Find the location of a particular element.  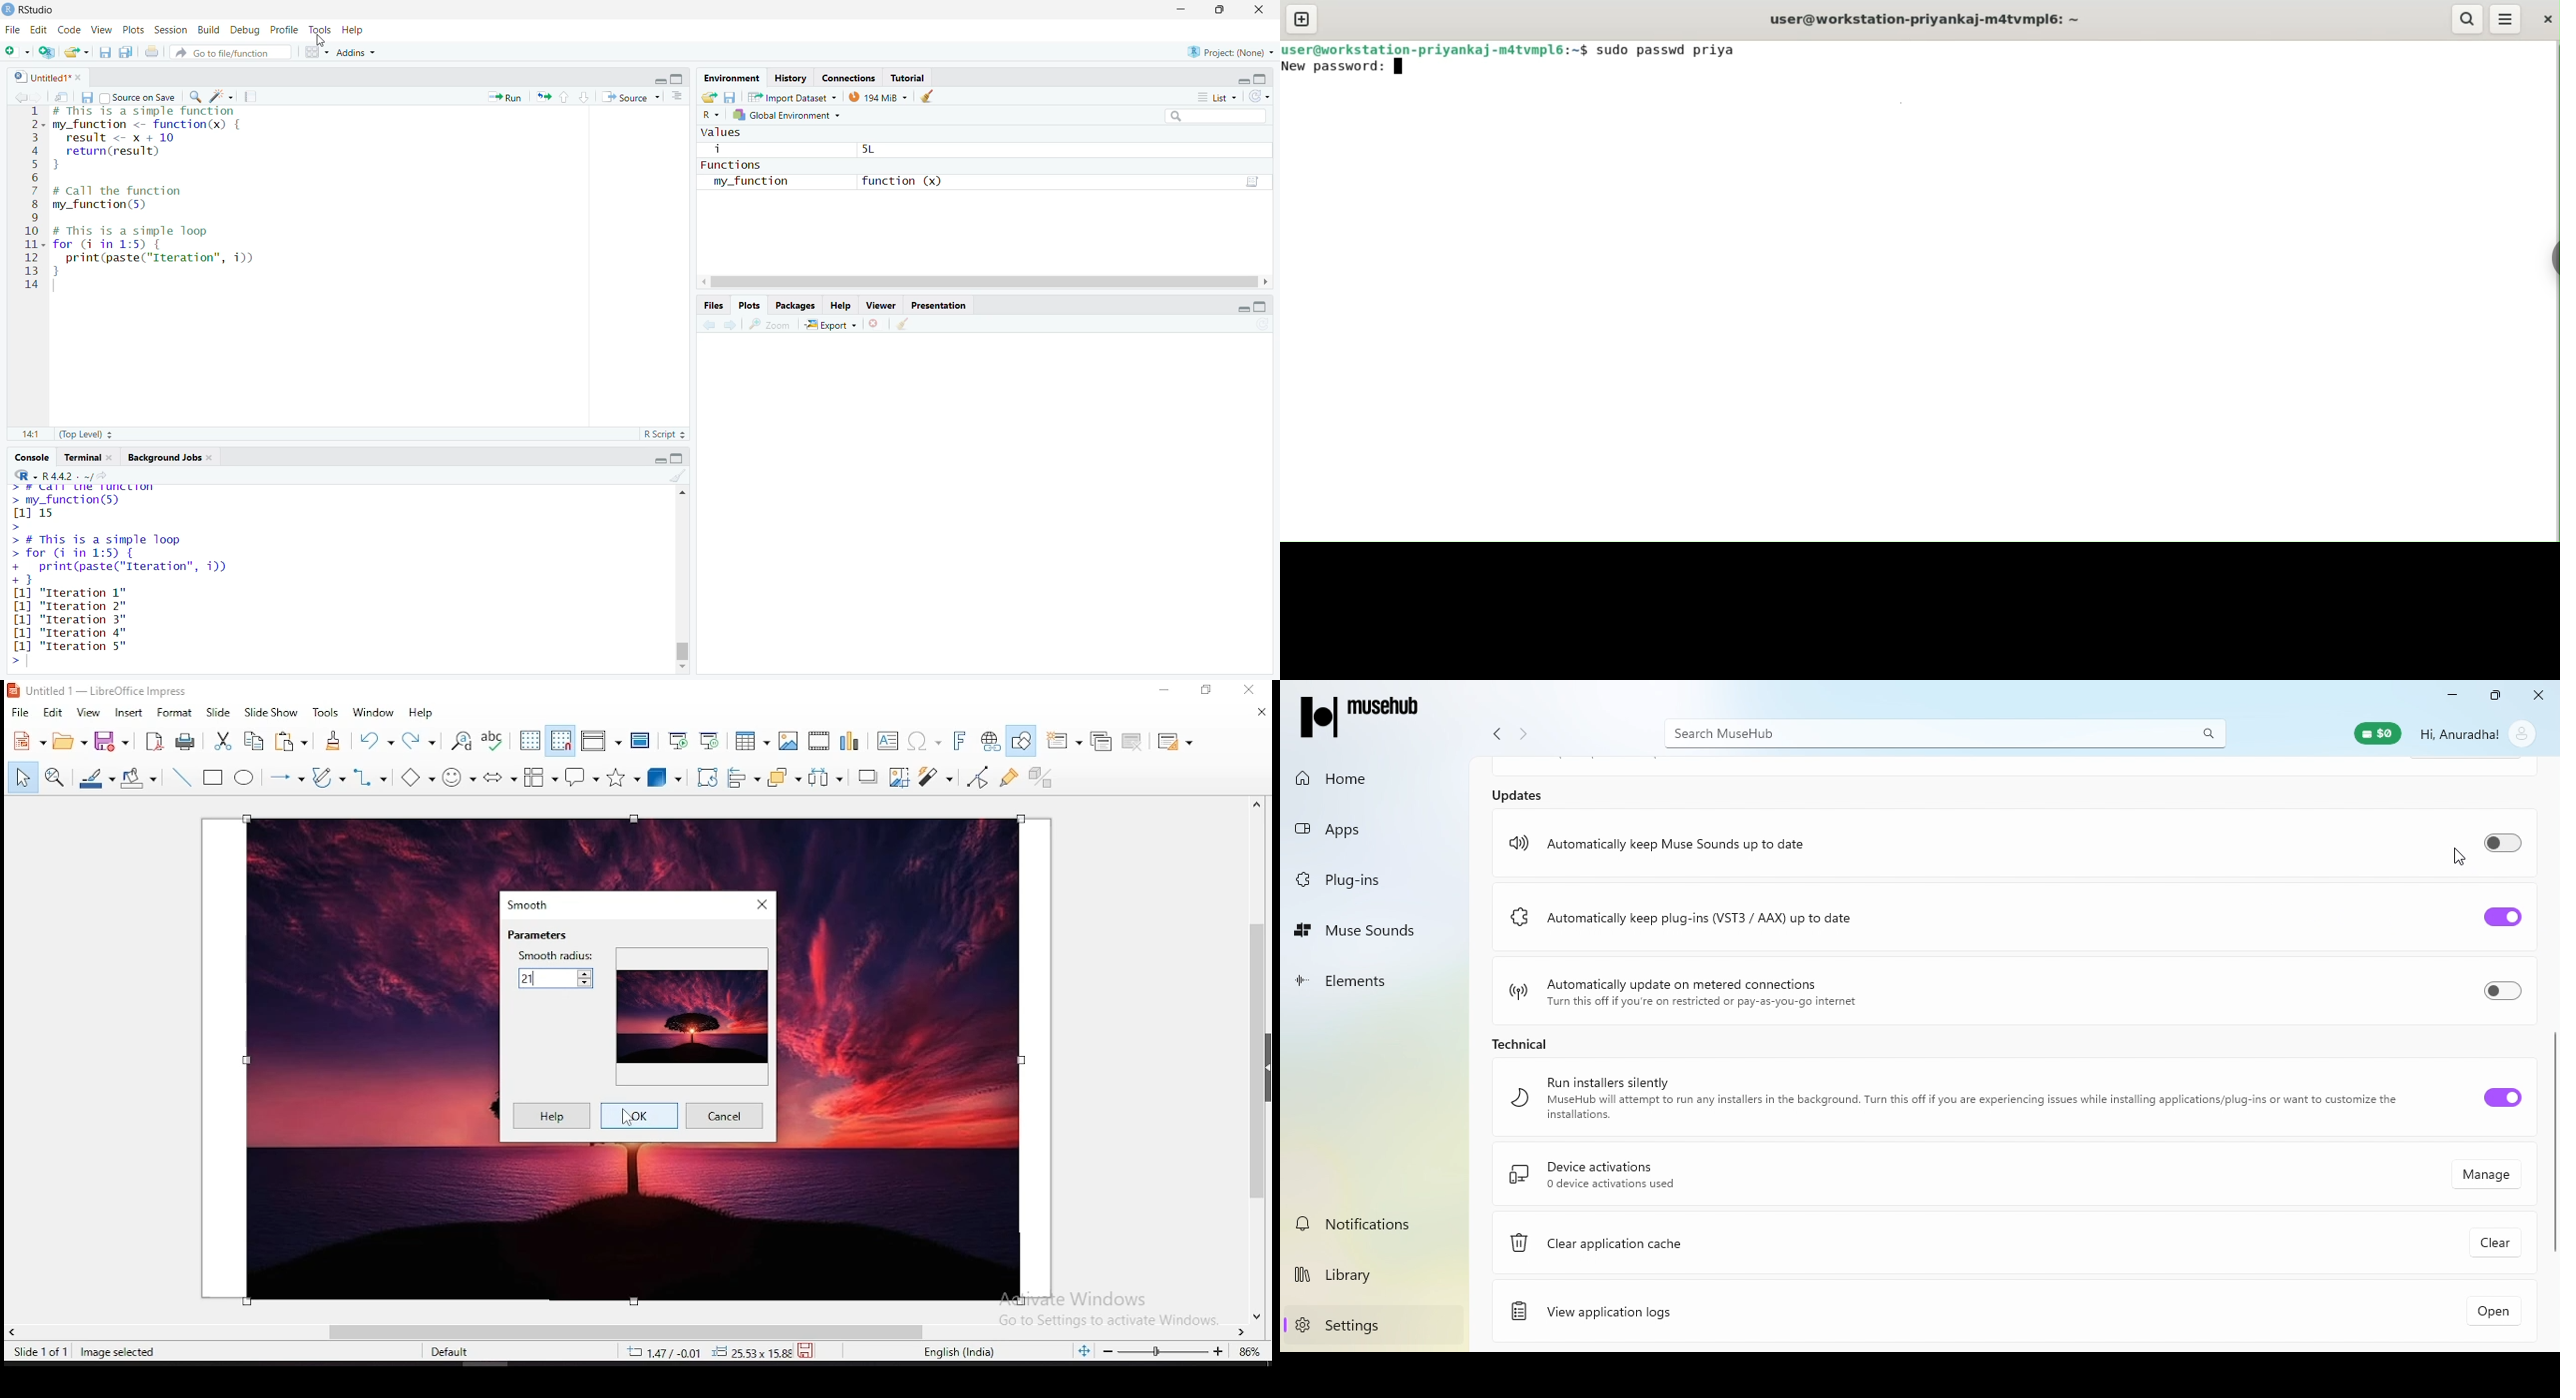

print the current file is located at coordinates (153, 51).